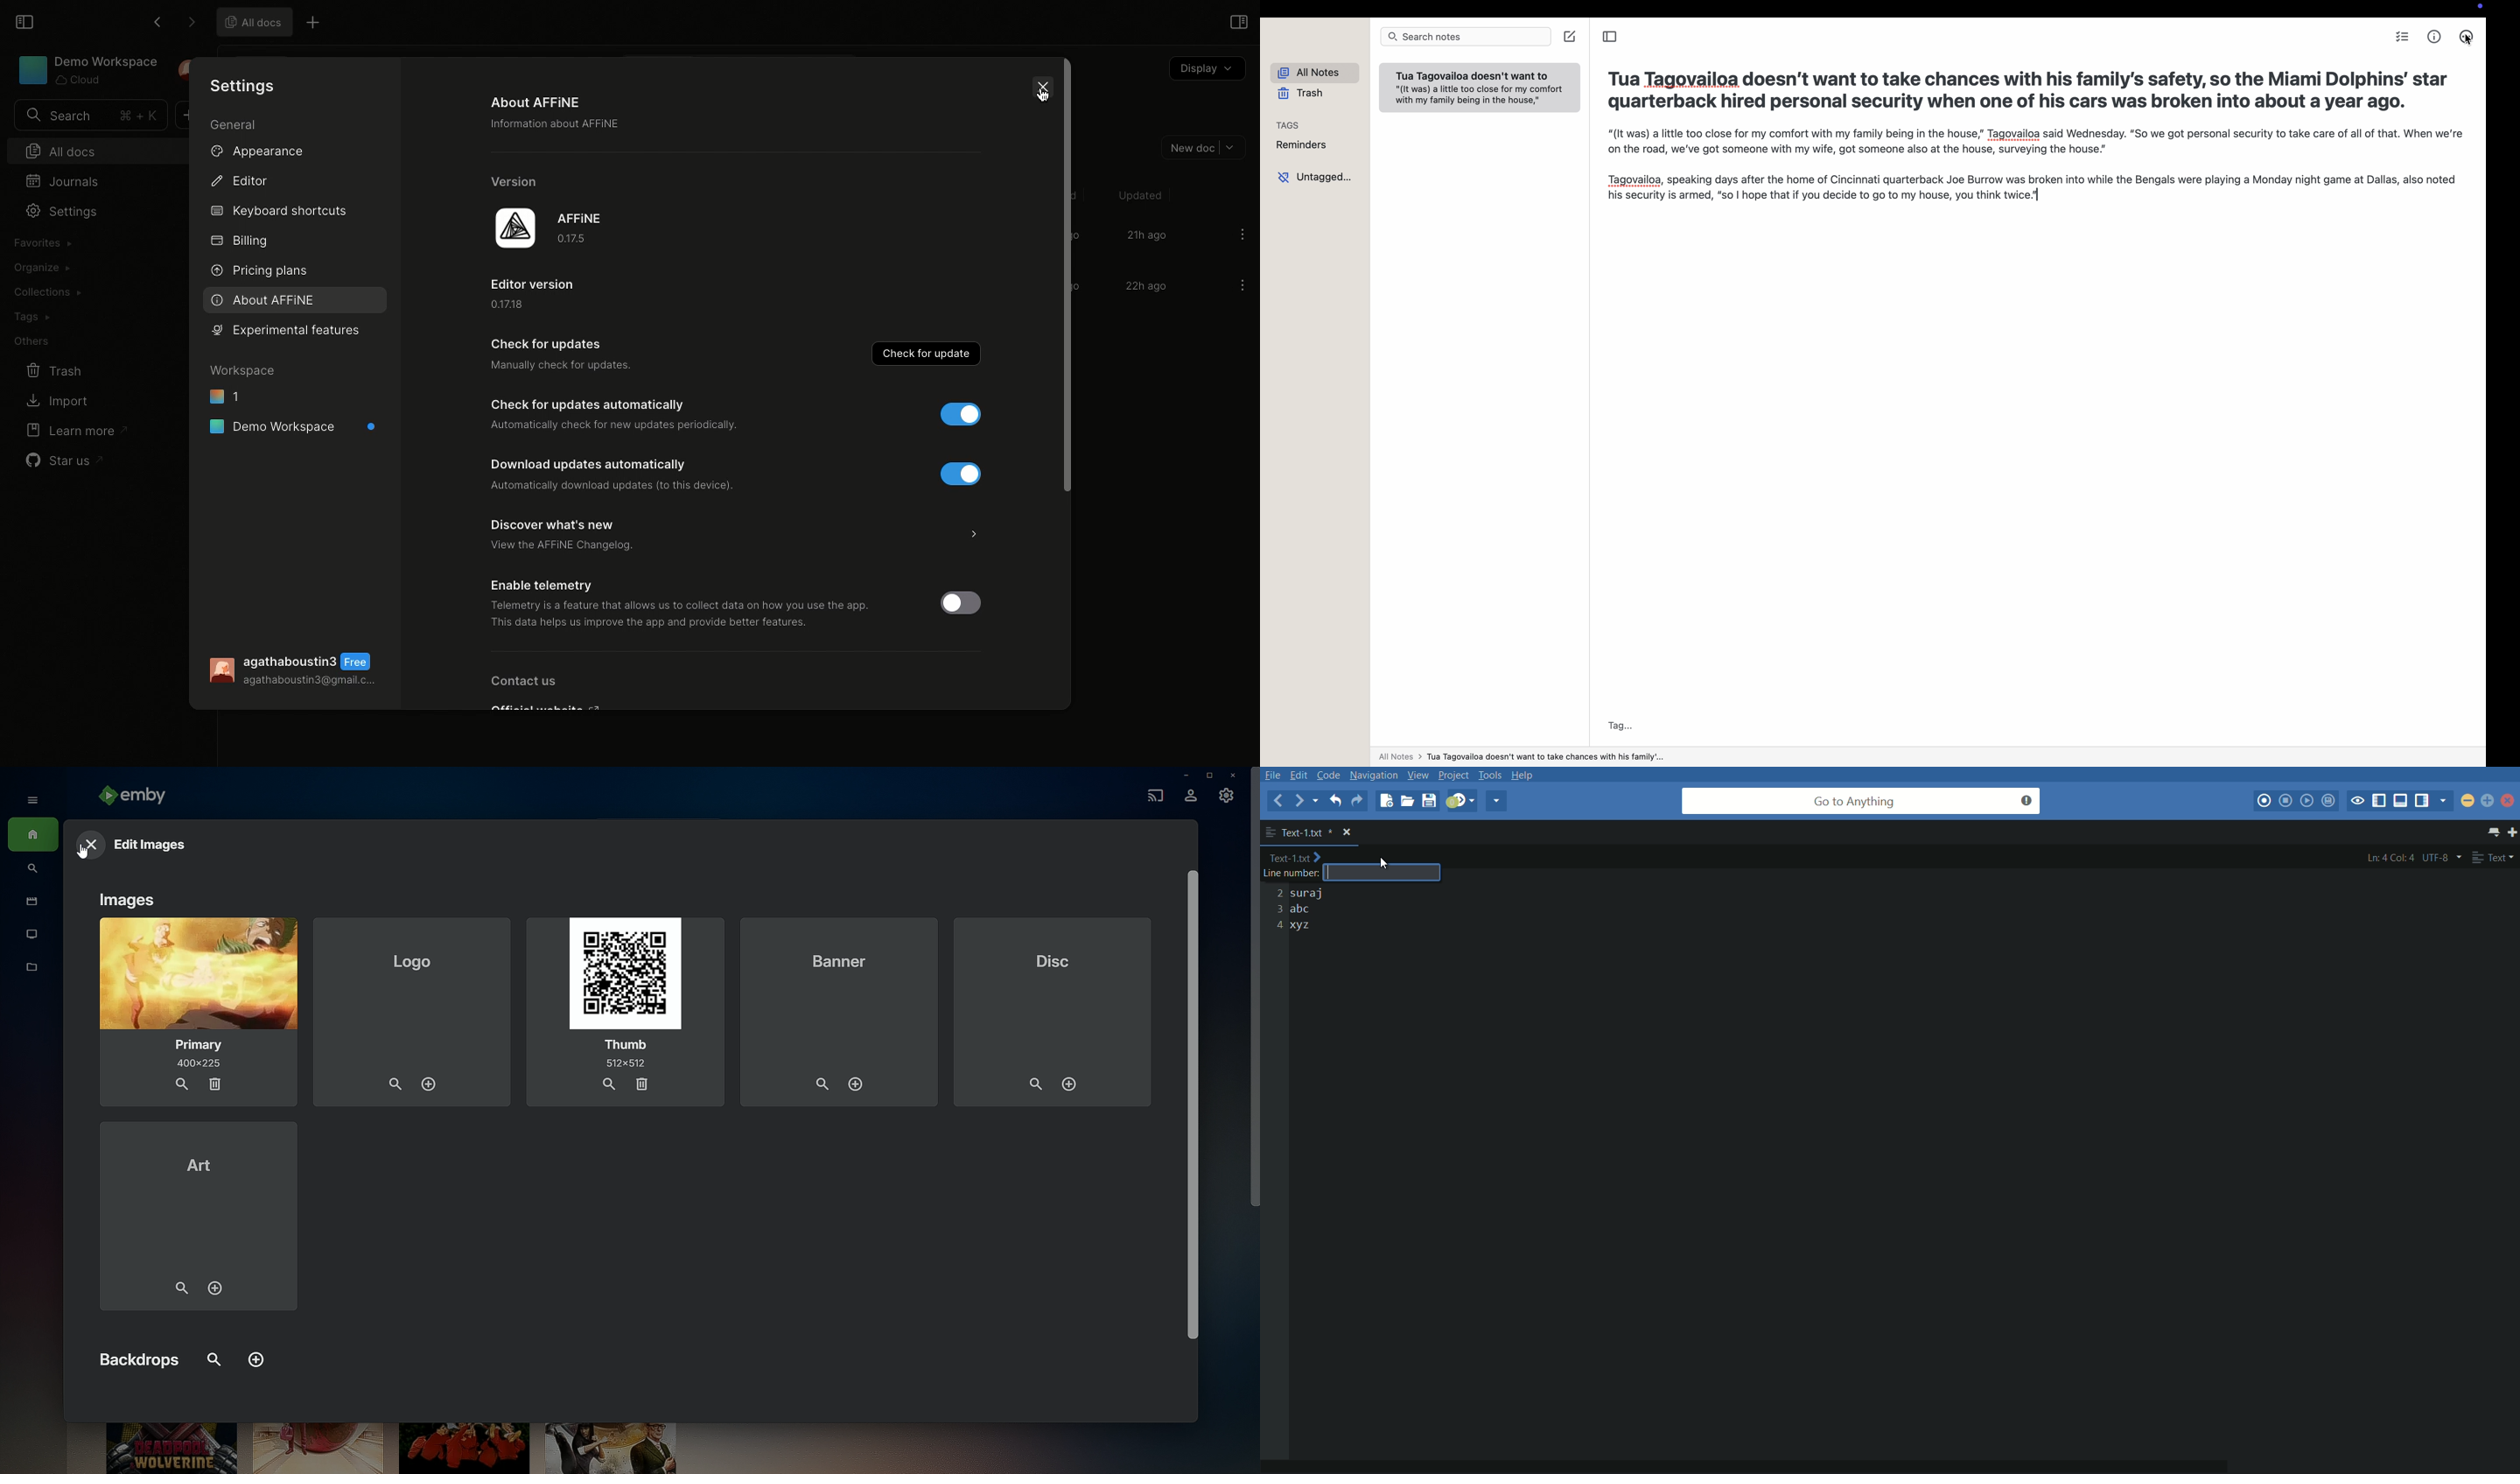  What do you see at coordinates (1182, 775) in the screenshot?
I see `Minimize` at bounding box center [1182, 775].